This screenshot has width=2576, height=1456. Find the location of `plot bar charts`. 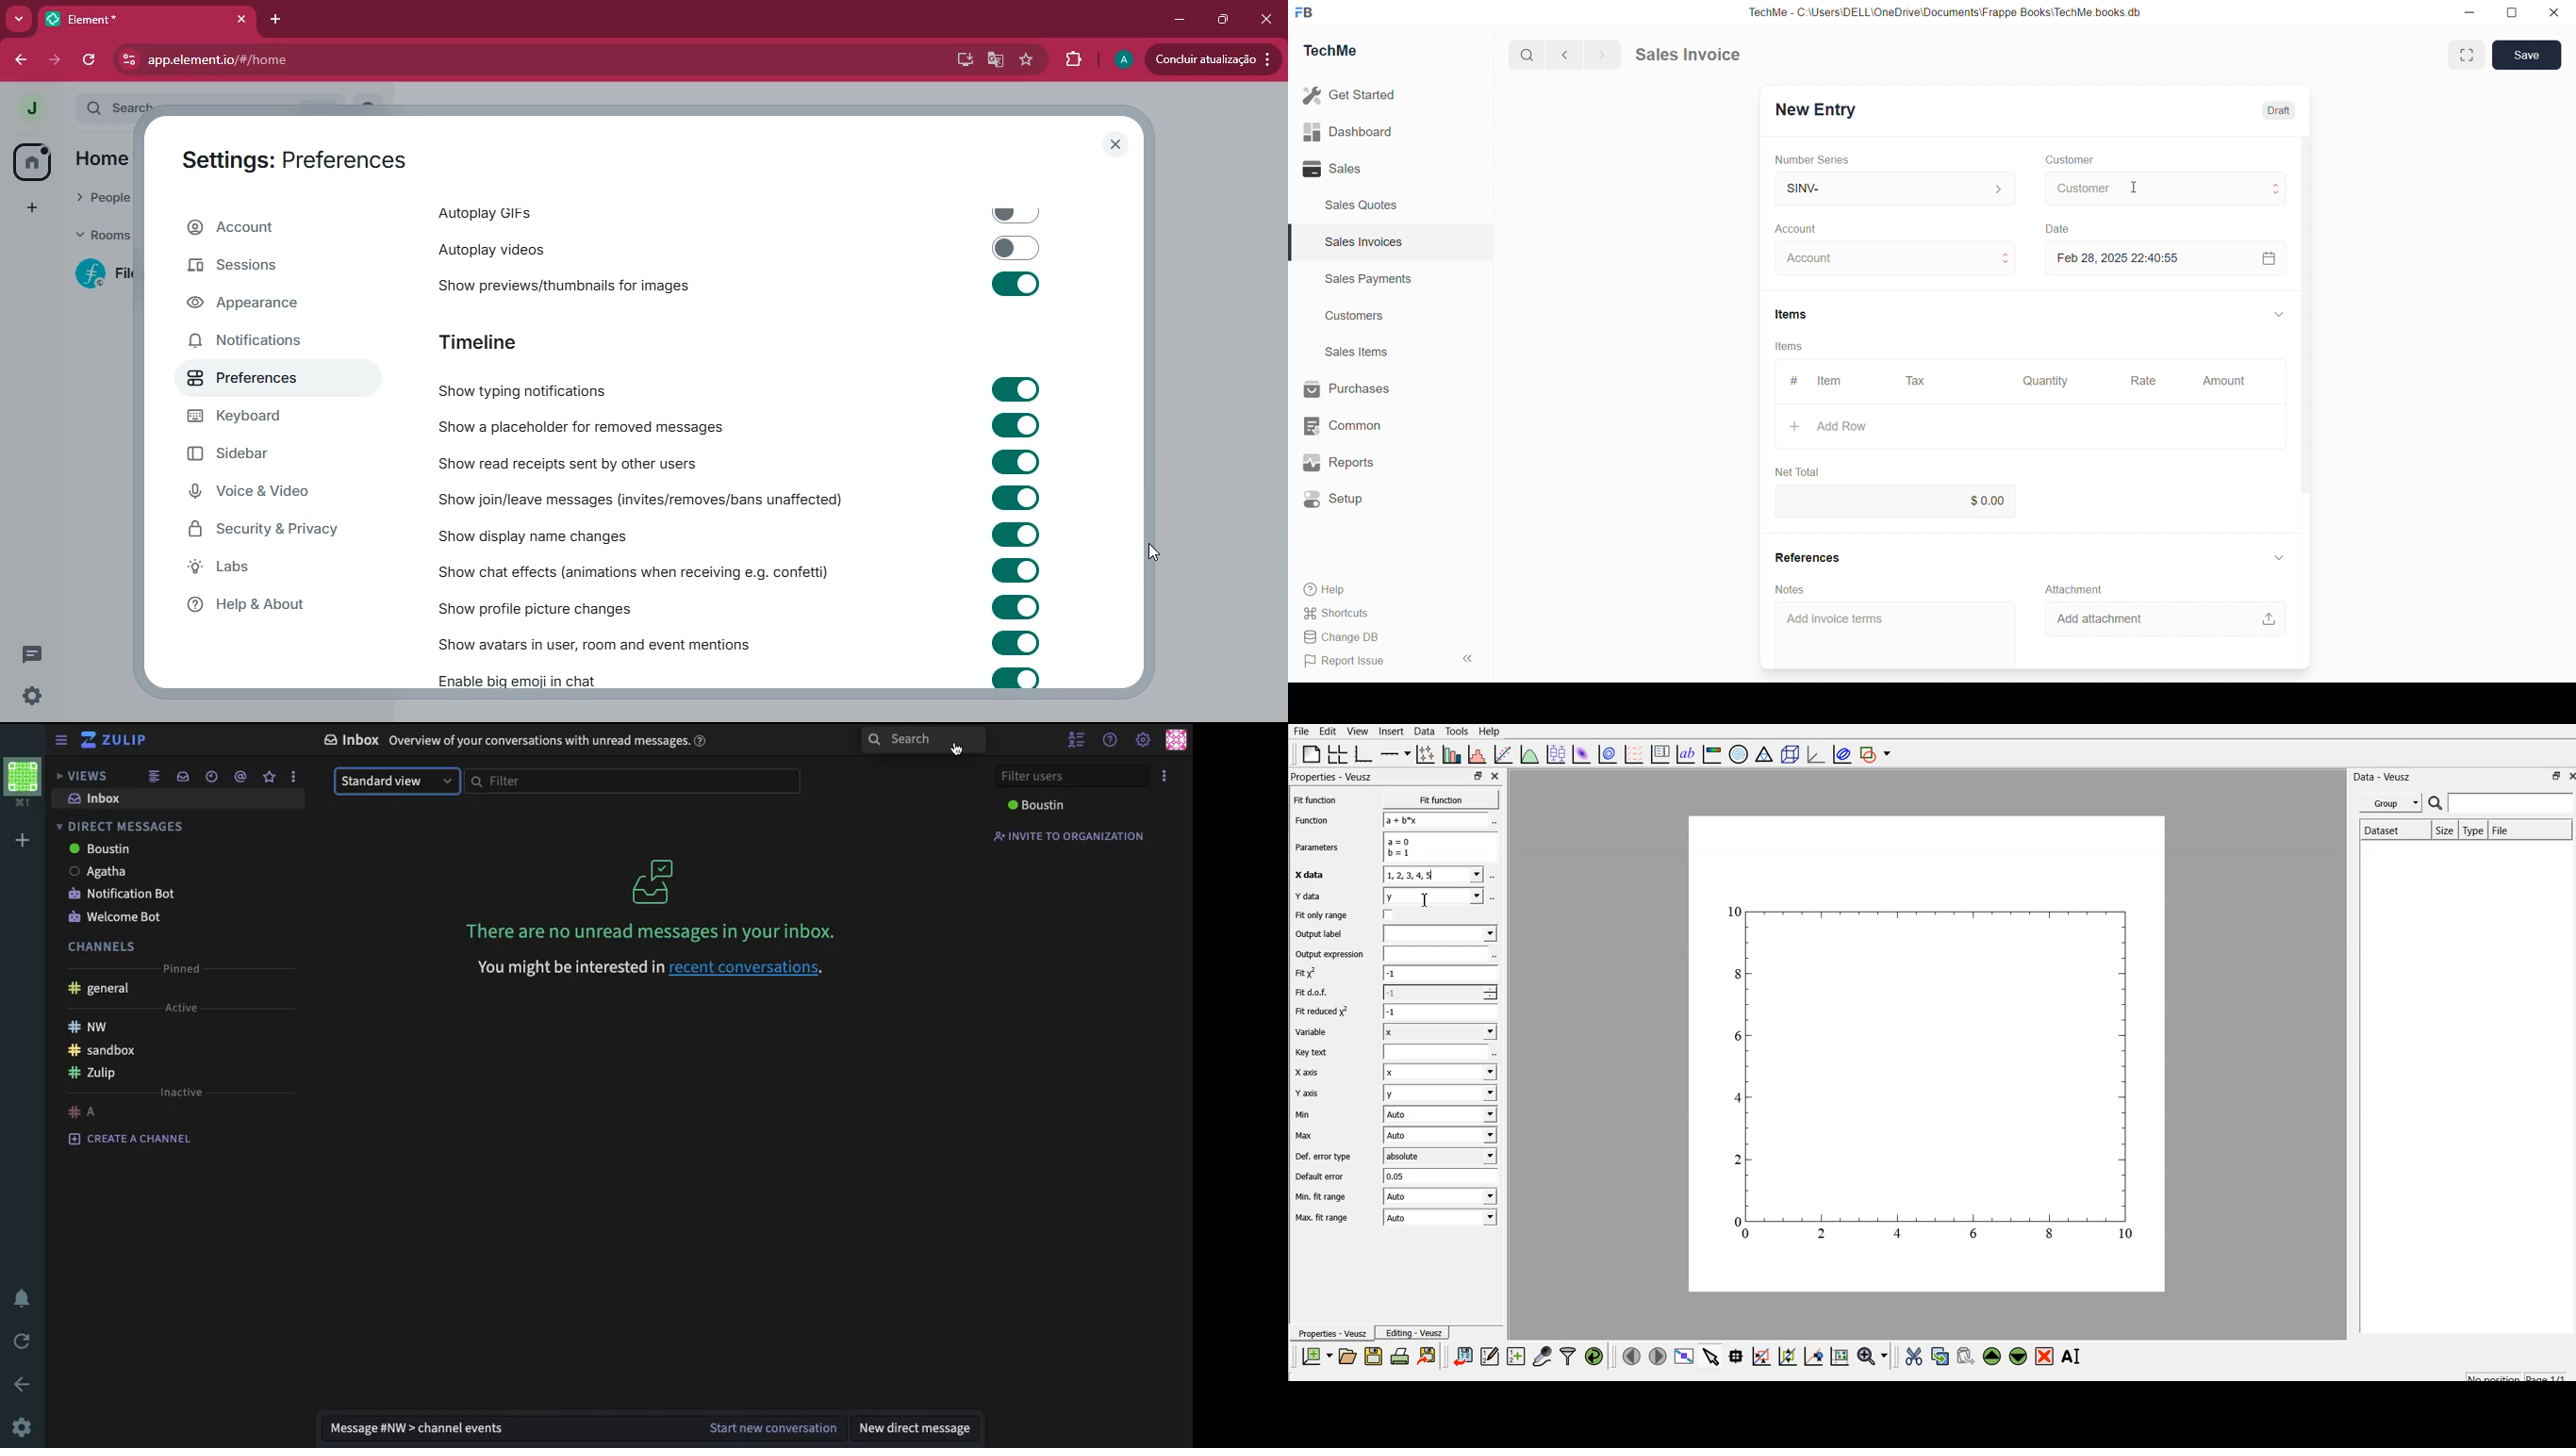

plot bar charts is located at coordinates (1451, 754).